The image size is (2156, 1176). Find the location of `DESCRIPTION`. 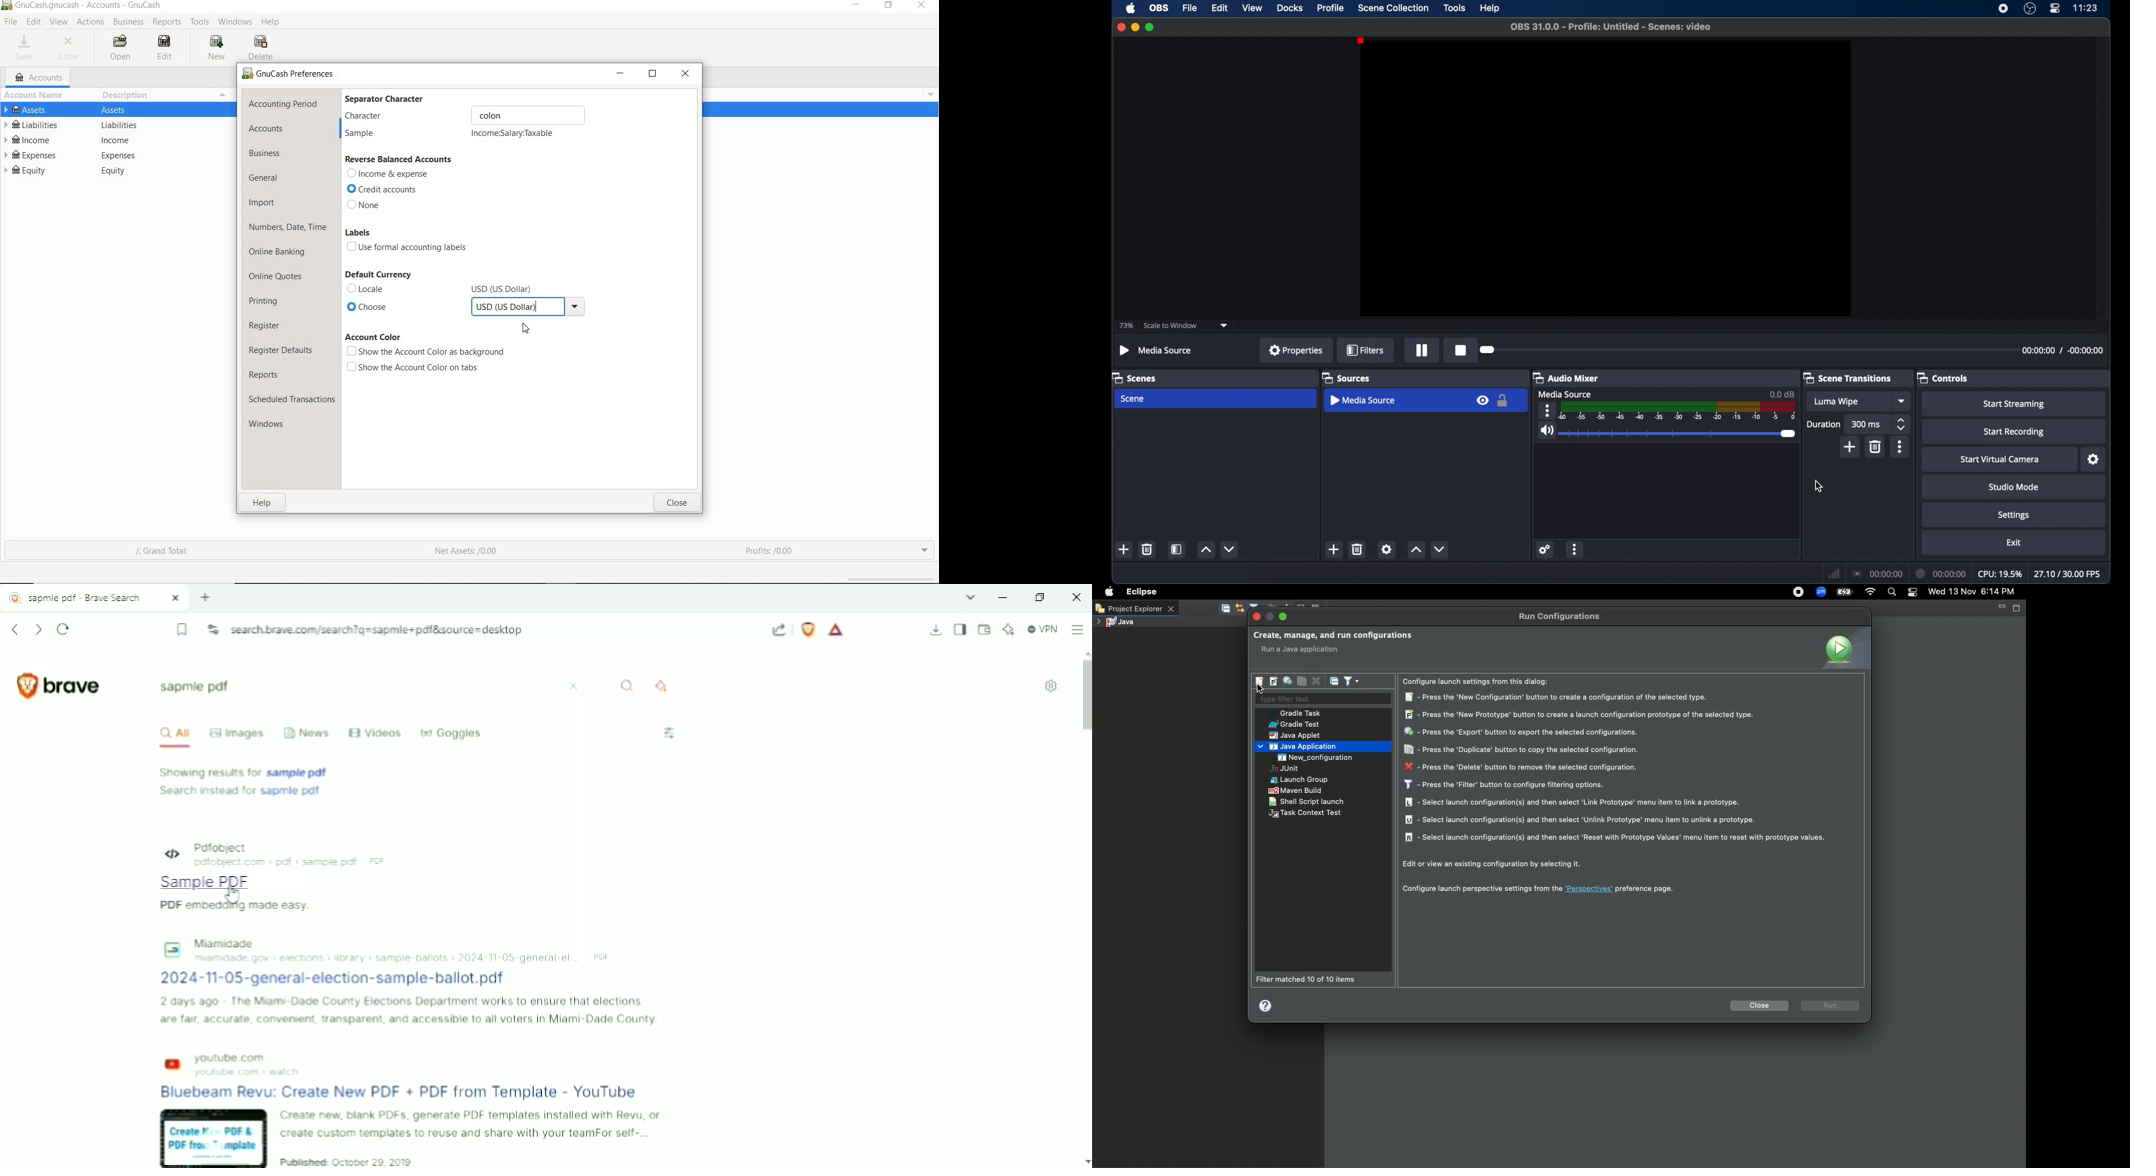

DESCRIPTION is located at coordinates (131, 96).